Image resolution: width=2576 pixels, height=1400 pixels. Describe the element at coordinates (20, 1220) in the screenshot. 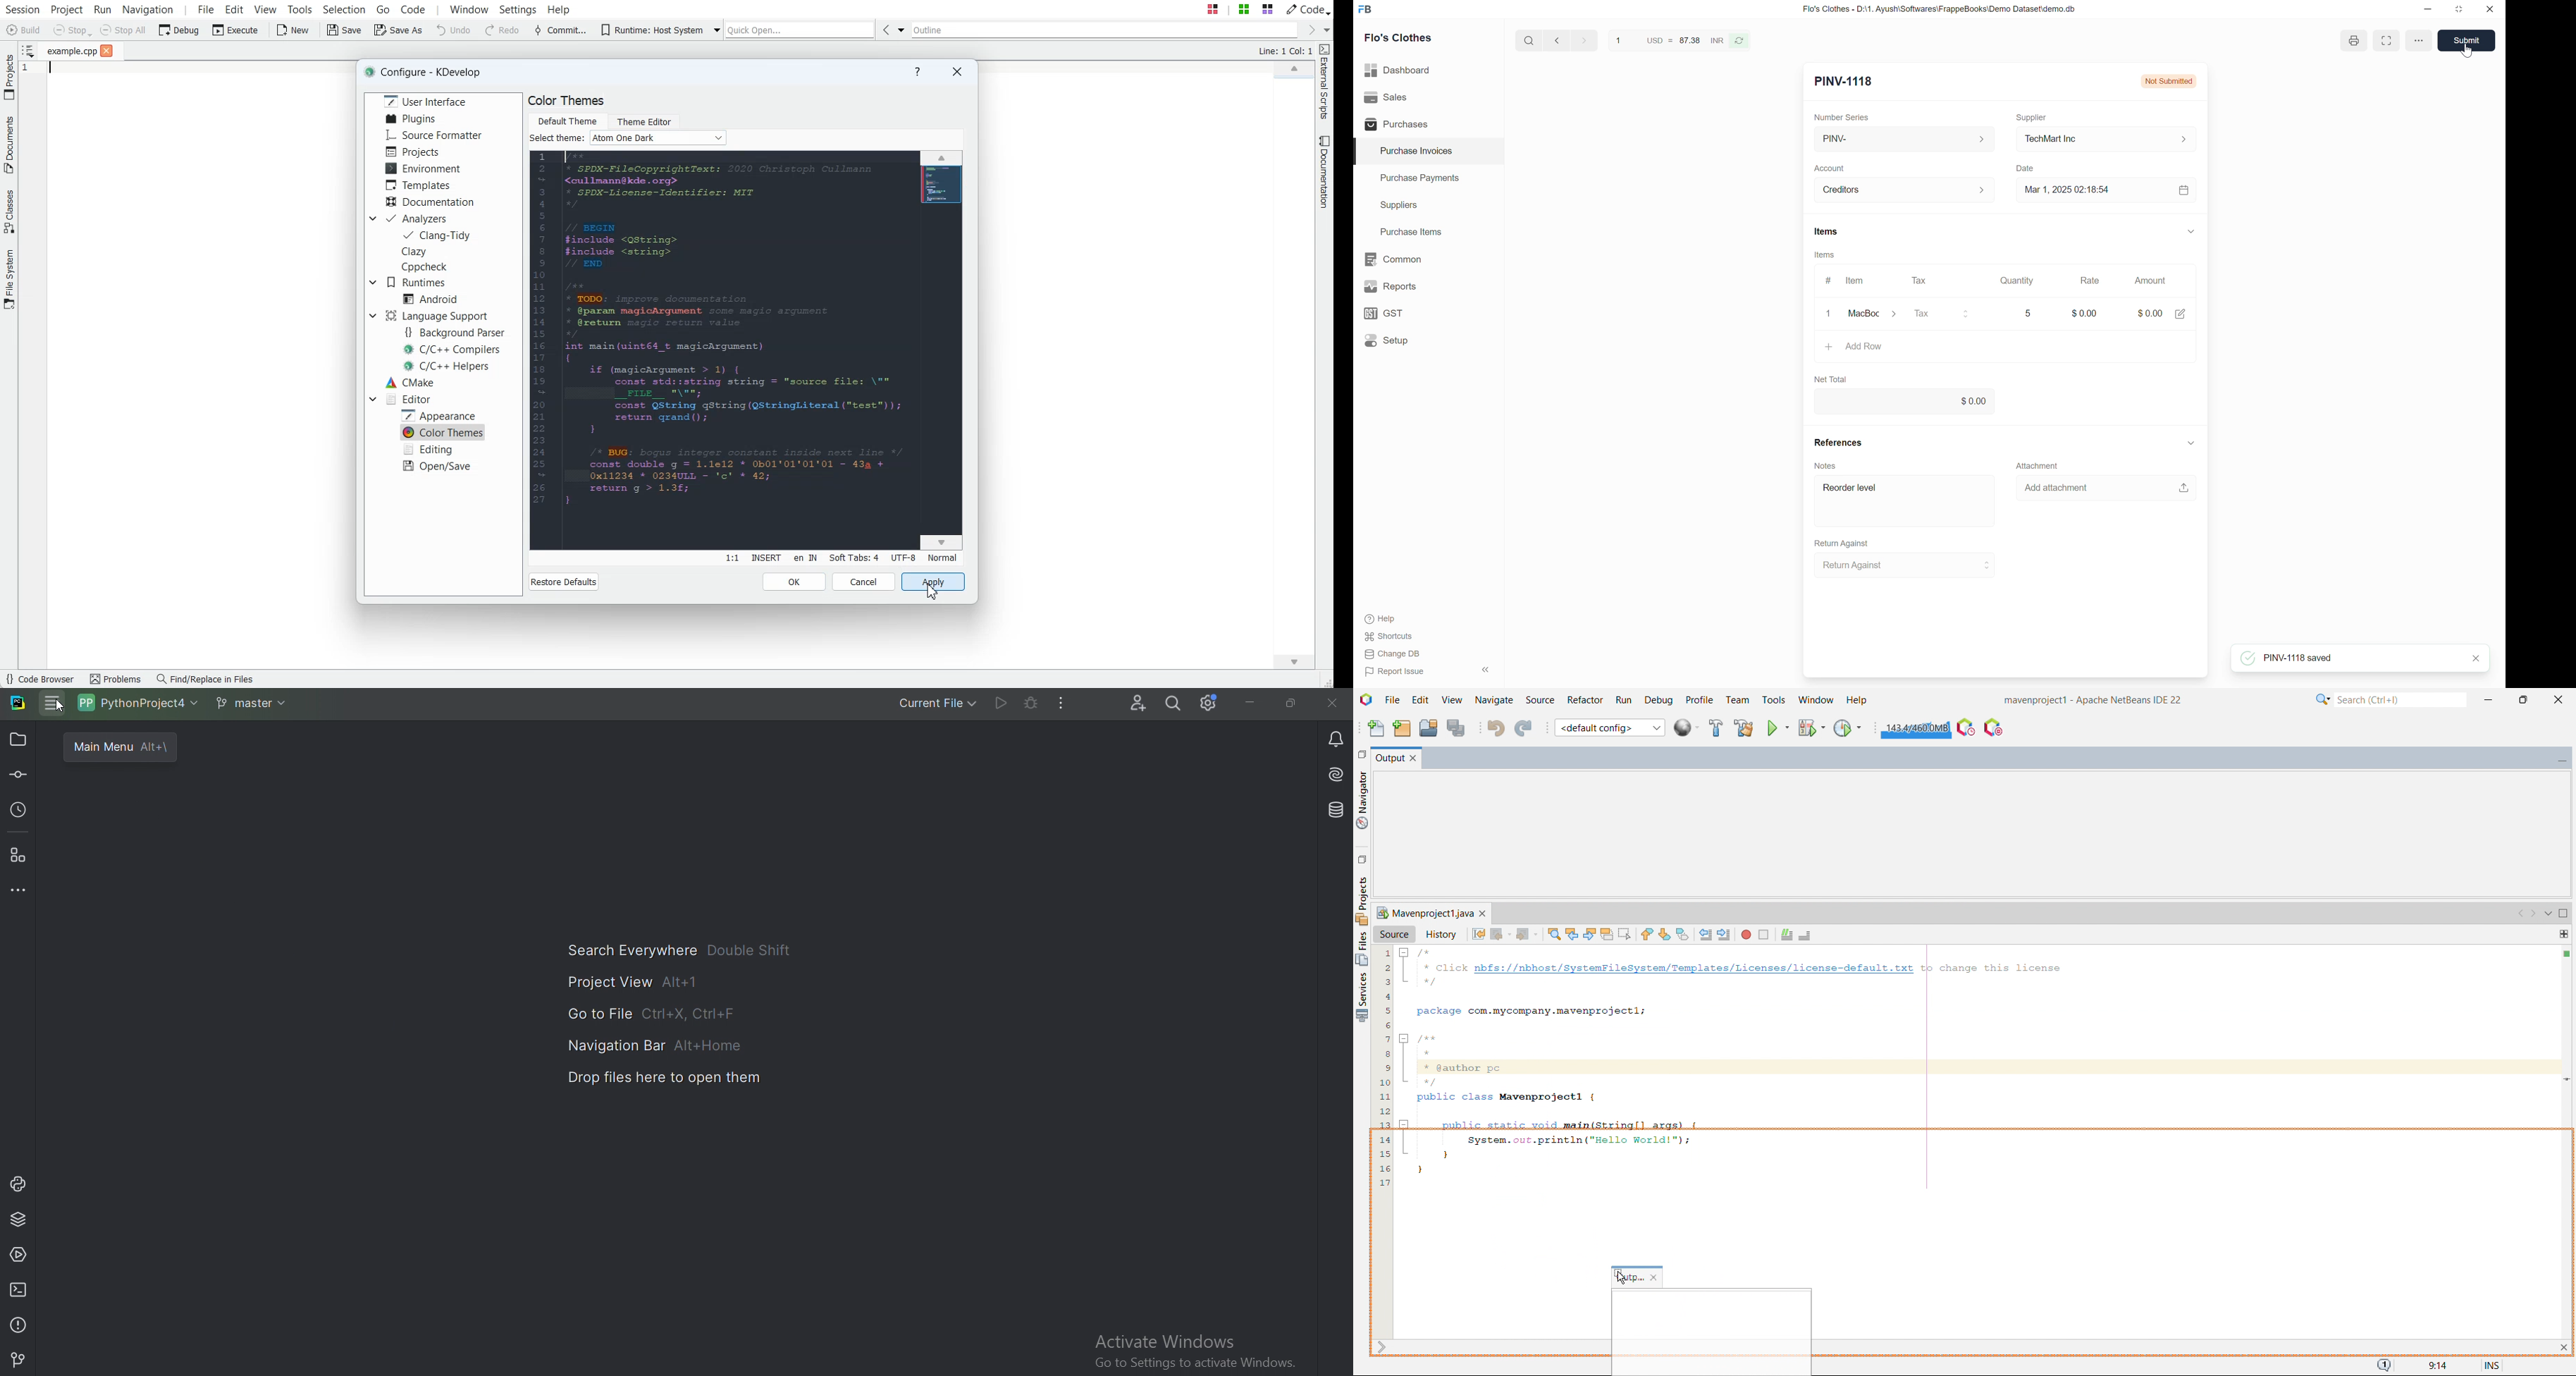

I see `Python package` at that location.